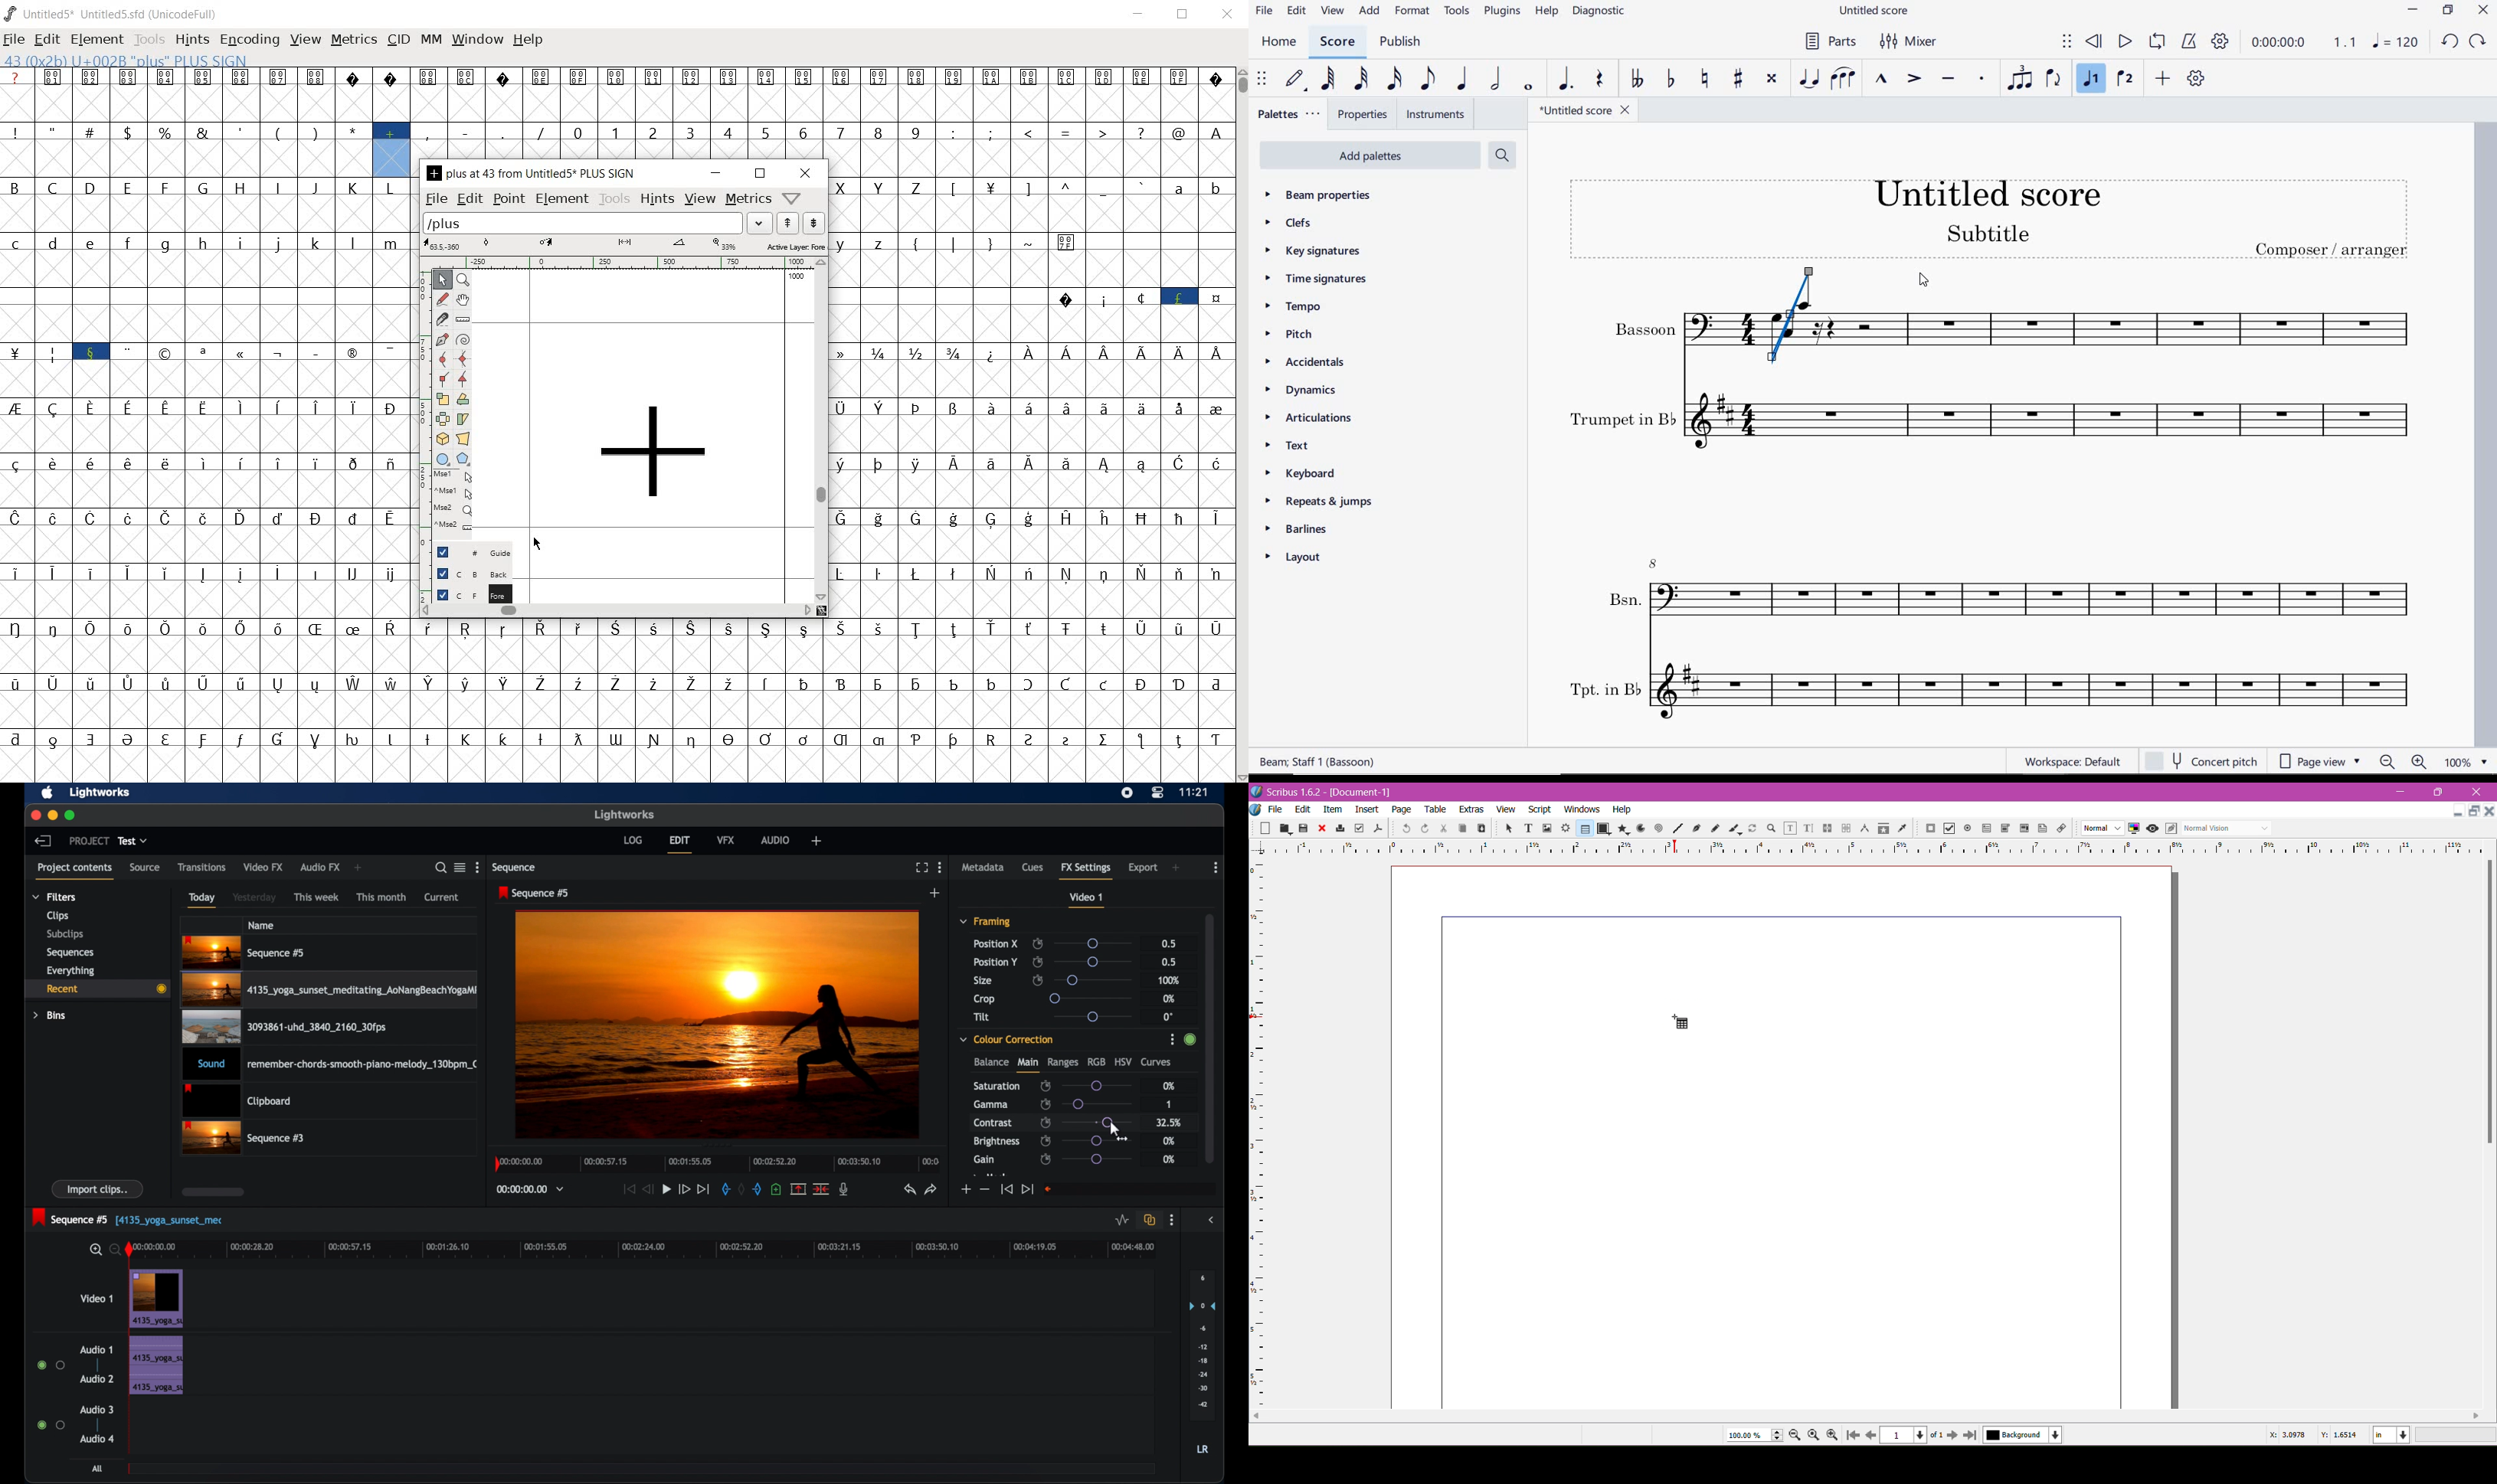 This screenshot has height=1484, width=2520. What do you see at coordinates (443, 438) in the screenshot?
I see `rotate the selection in 3D and project back to plane` at bounding box center [443, 438].